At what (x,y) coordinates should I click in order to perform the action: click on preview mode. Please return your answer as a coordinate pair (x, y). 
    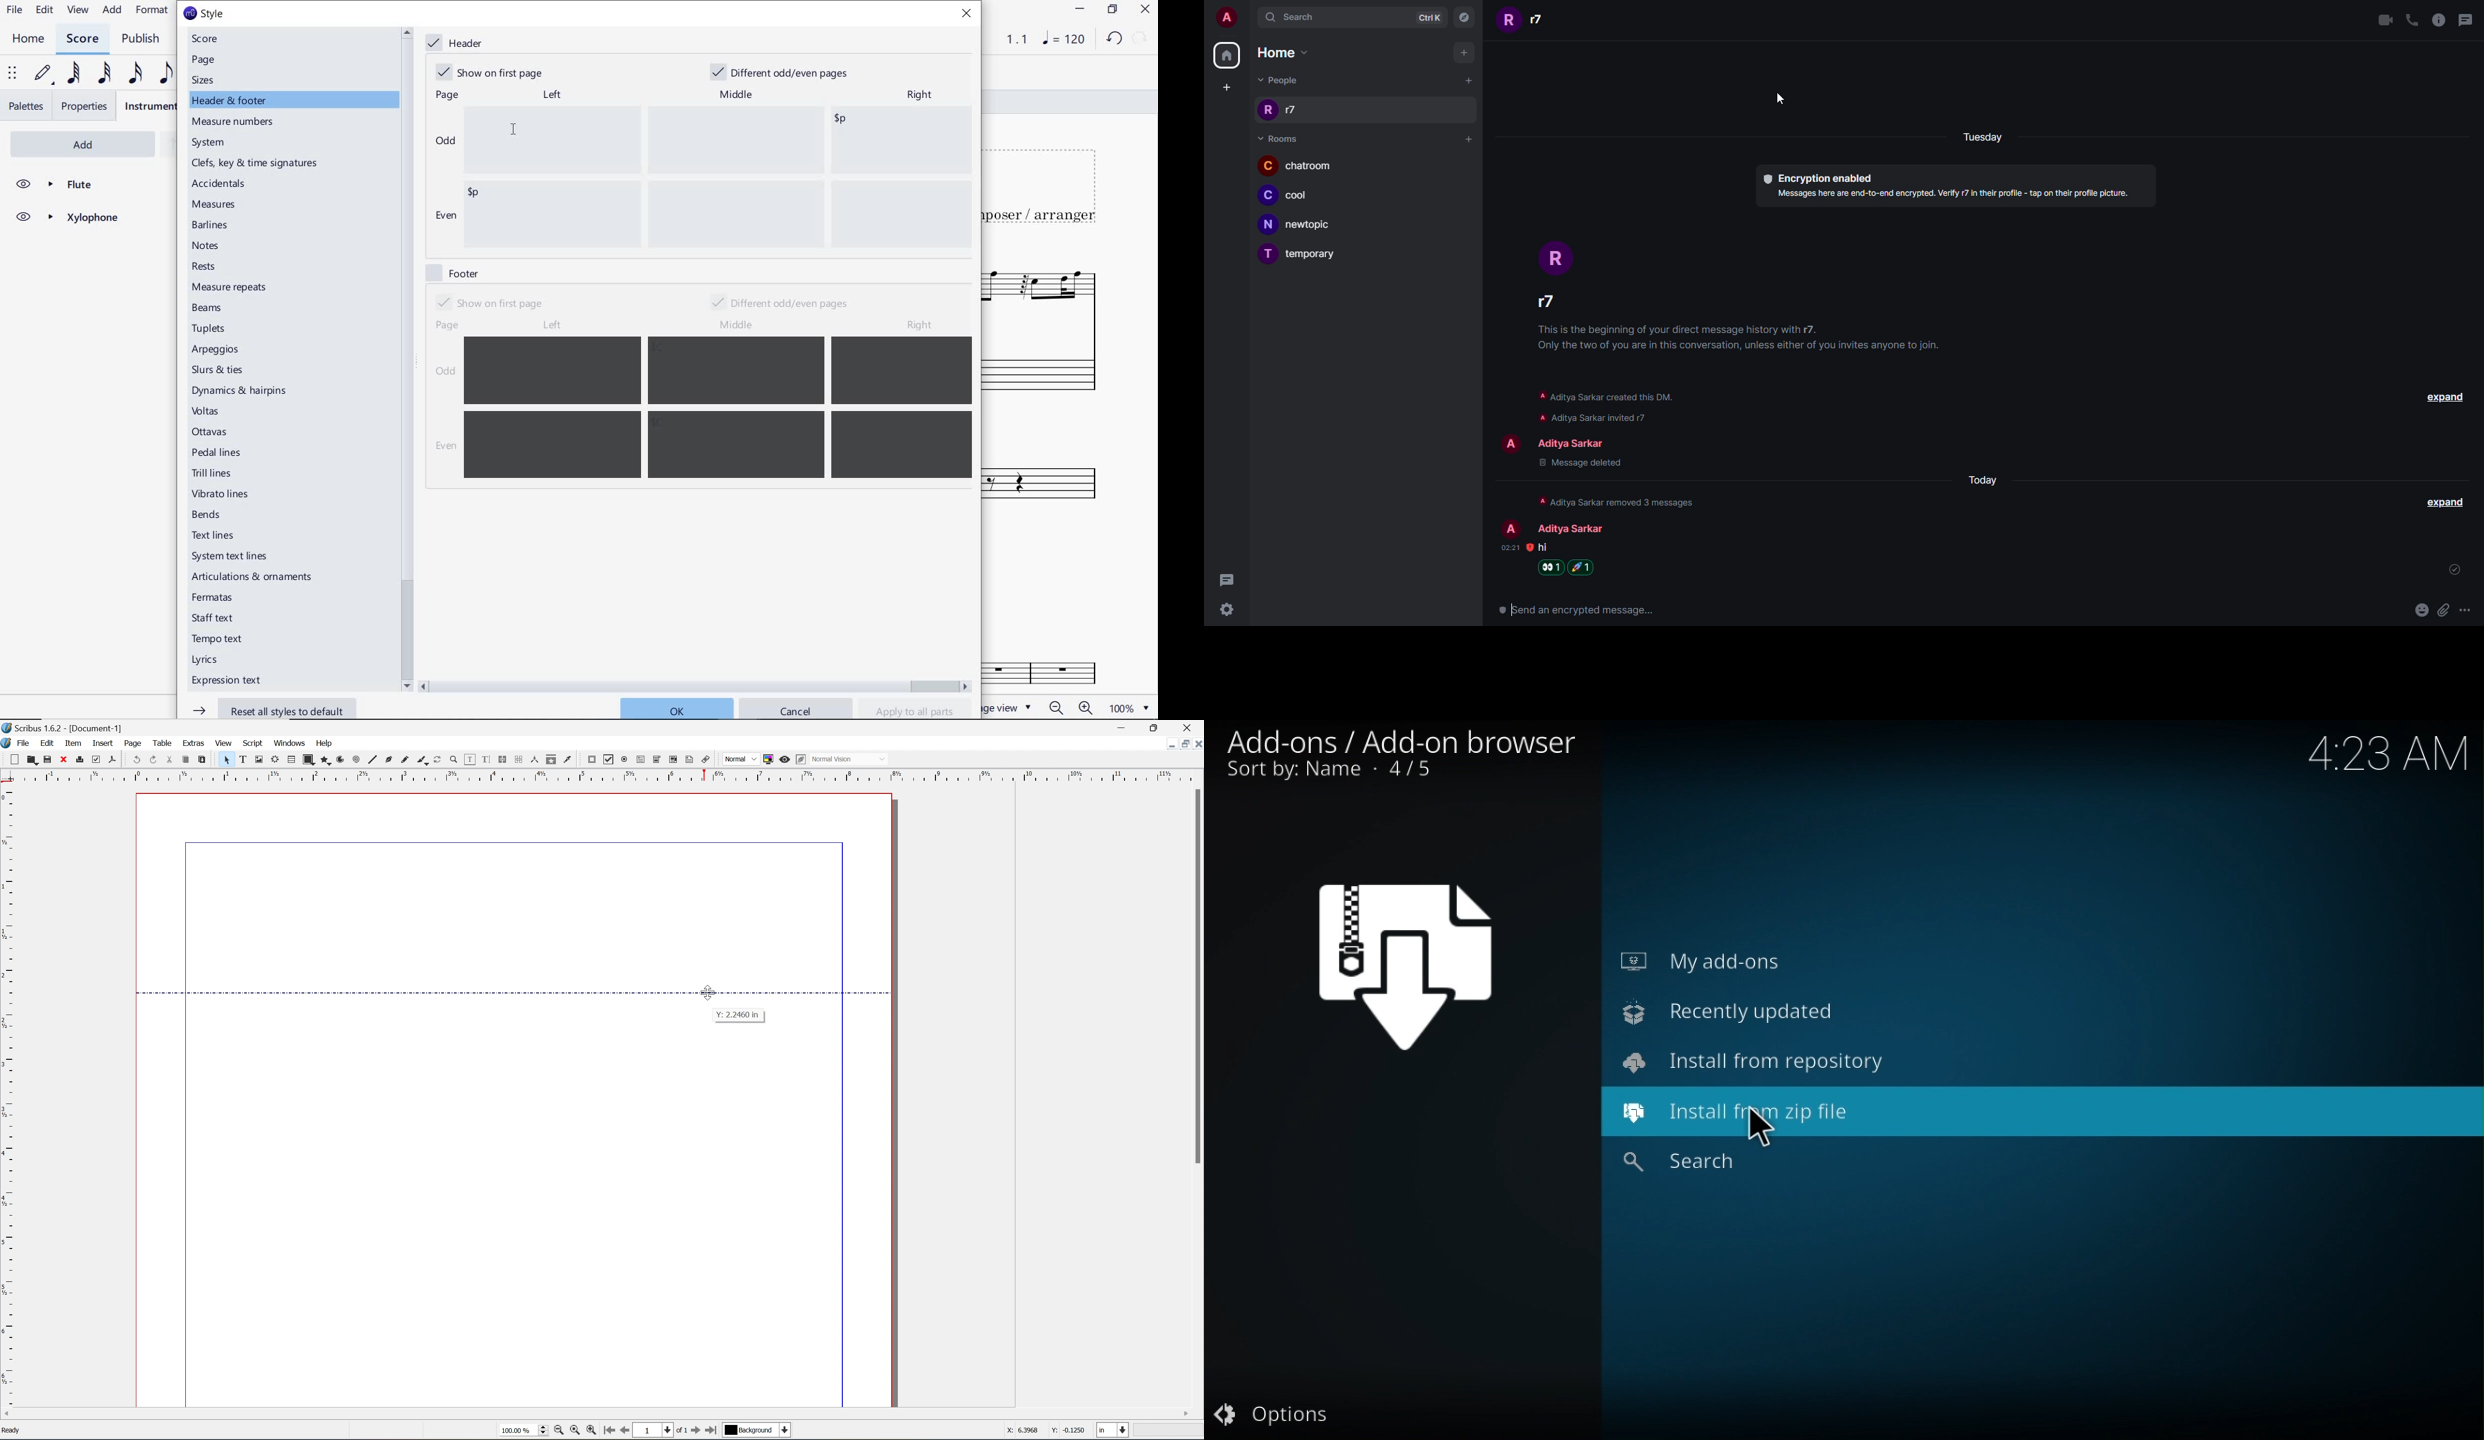
    Looking at the image, I should click on (784, 758).